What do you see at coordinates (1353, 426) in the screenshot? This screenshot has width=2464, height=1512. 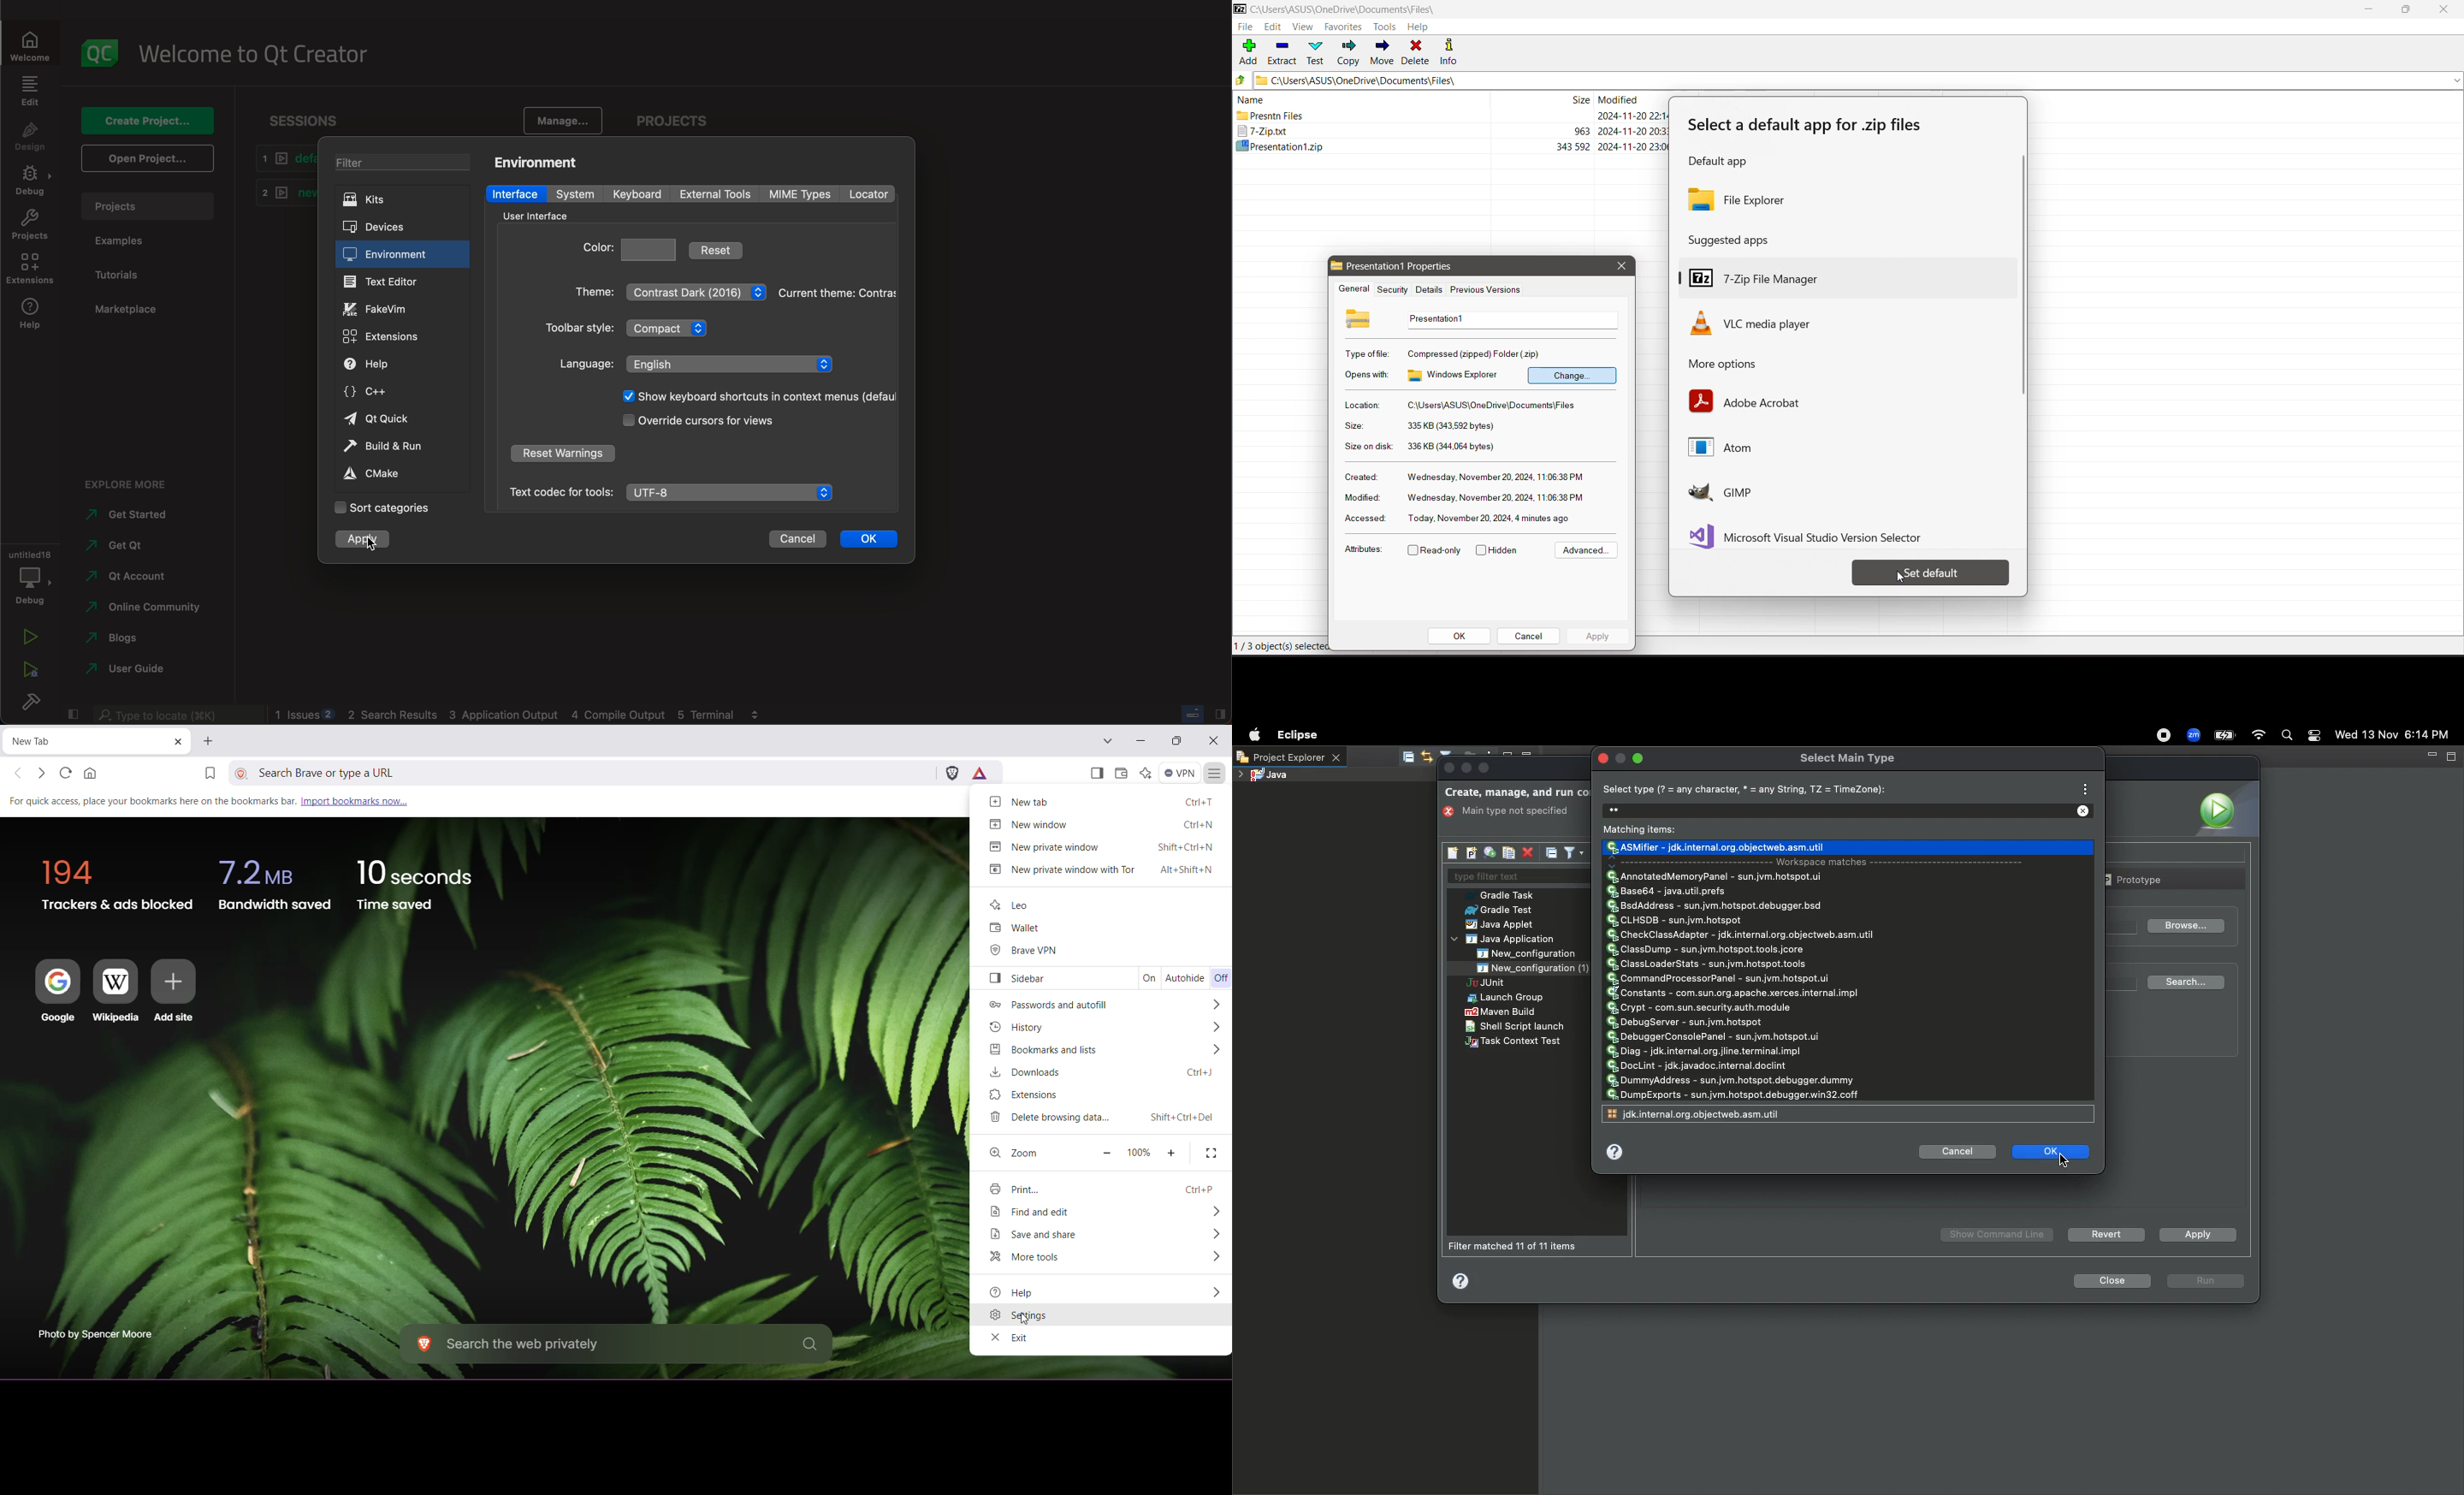 I see `Size` at bounding box center [1353, 426].